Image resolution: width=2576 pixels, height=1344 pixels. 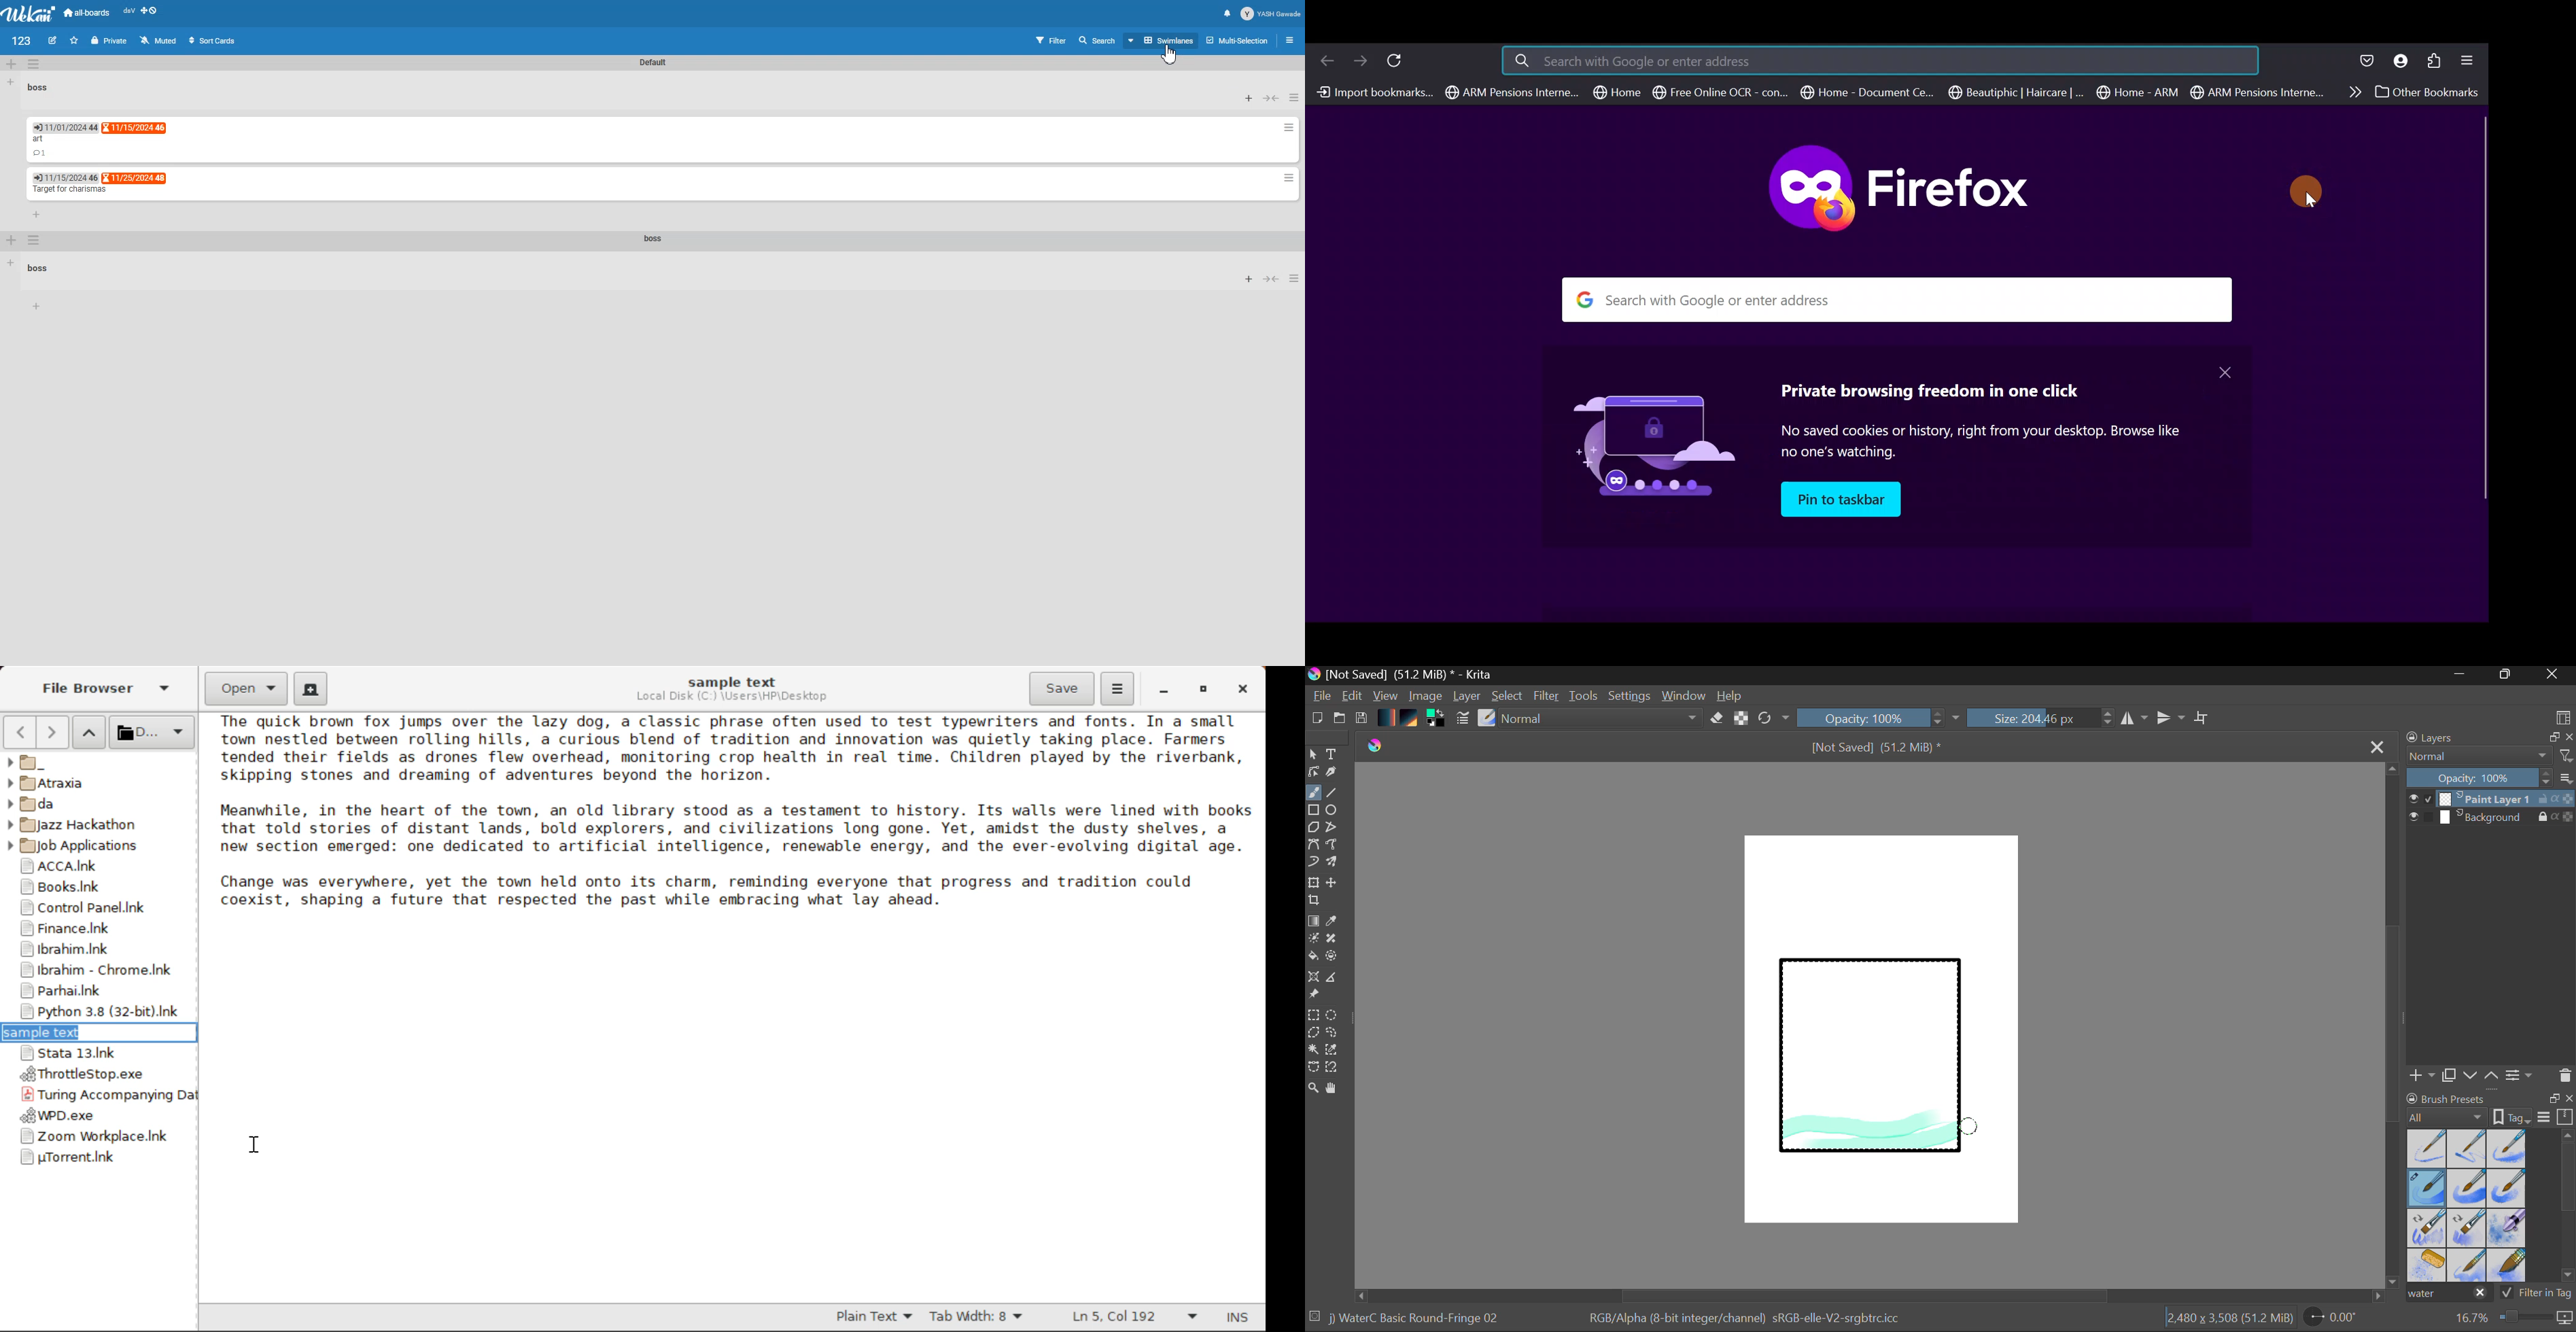 What do you see at coordinates (2338, 1319) in the screenshot?
I see `Page Rotation` at bounding box center [2338, 1319].